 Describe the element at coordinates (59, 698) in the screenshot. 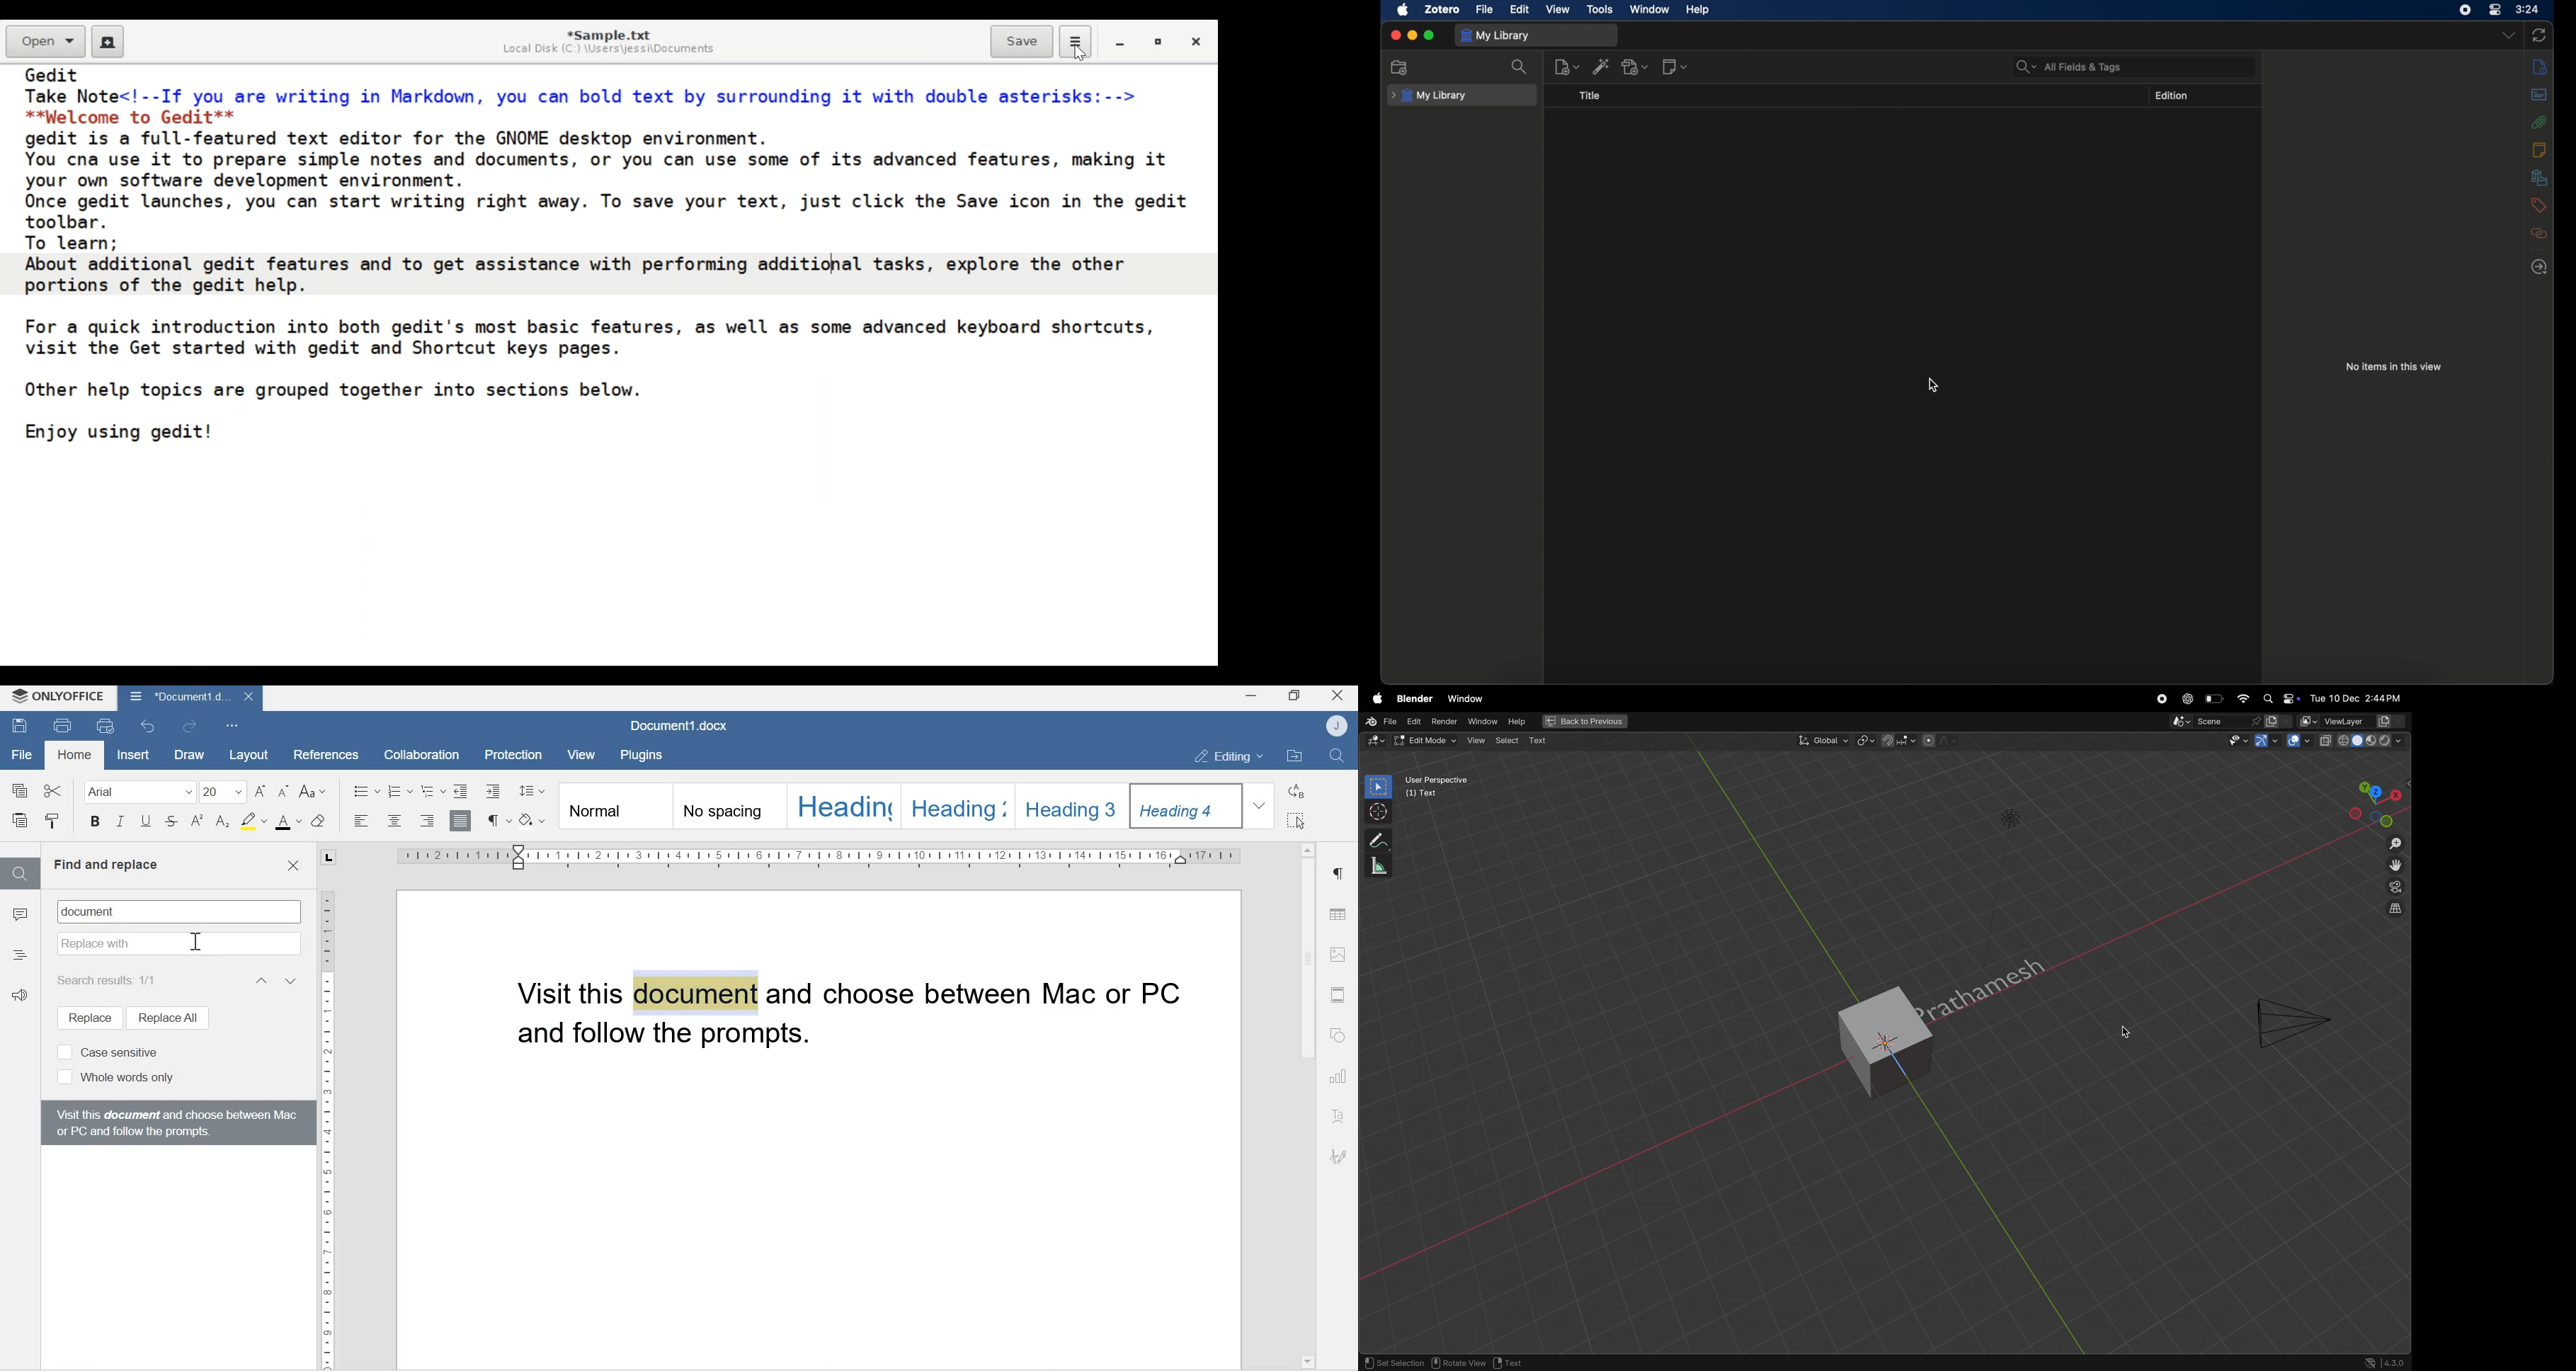

I see `Onlyoffice` at that location.